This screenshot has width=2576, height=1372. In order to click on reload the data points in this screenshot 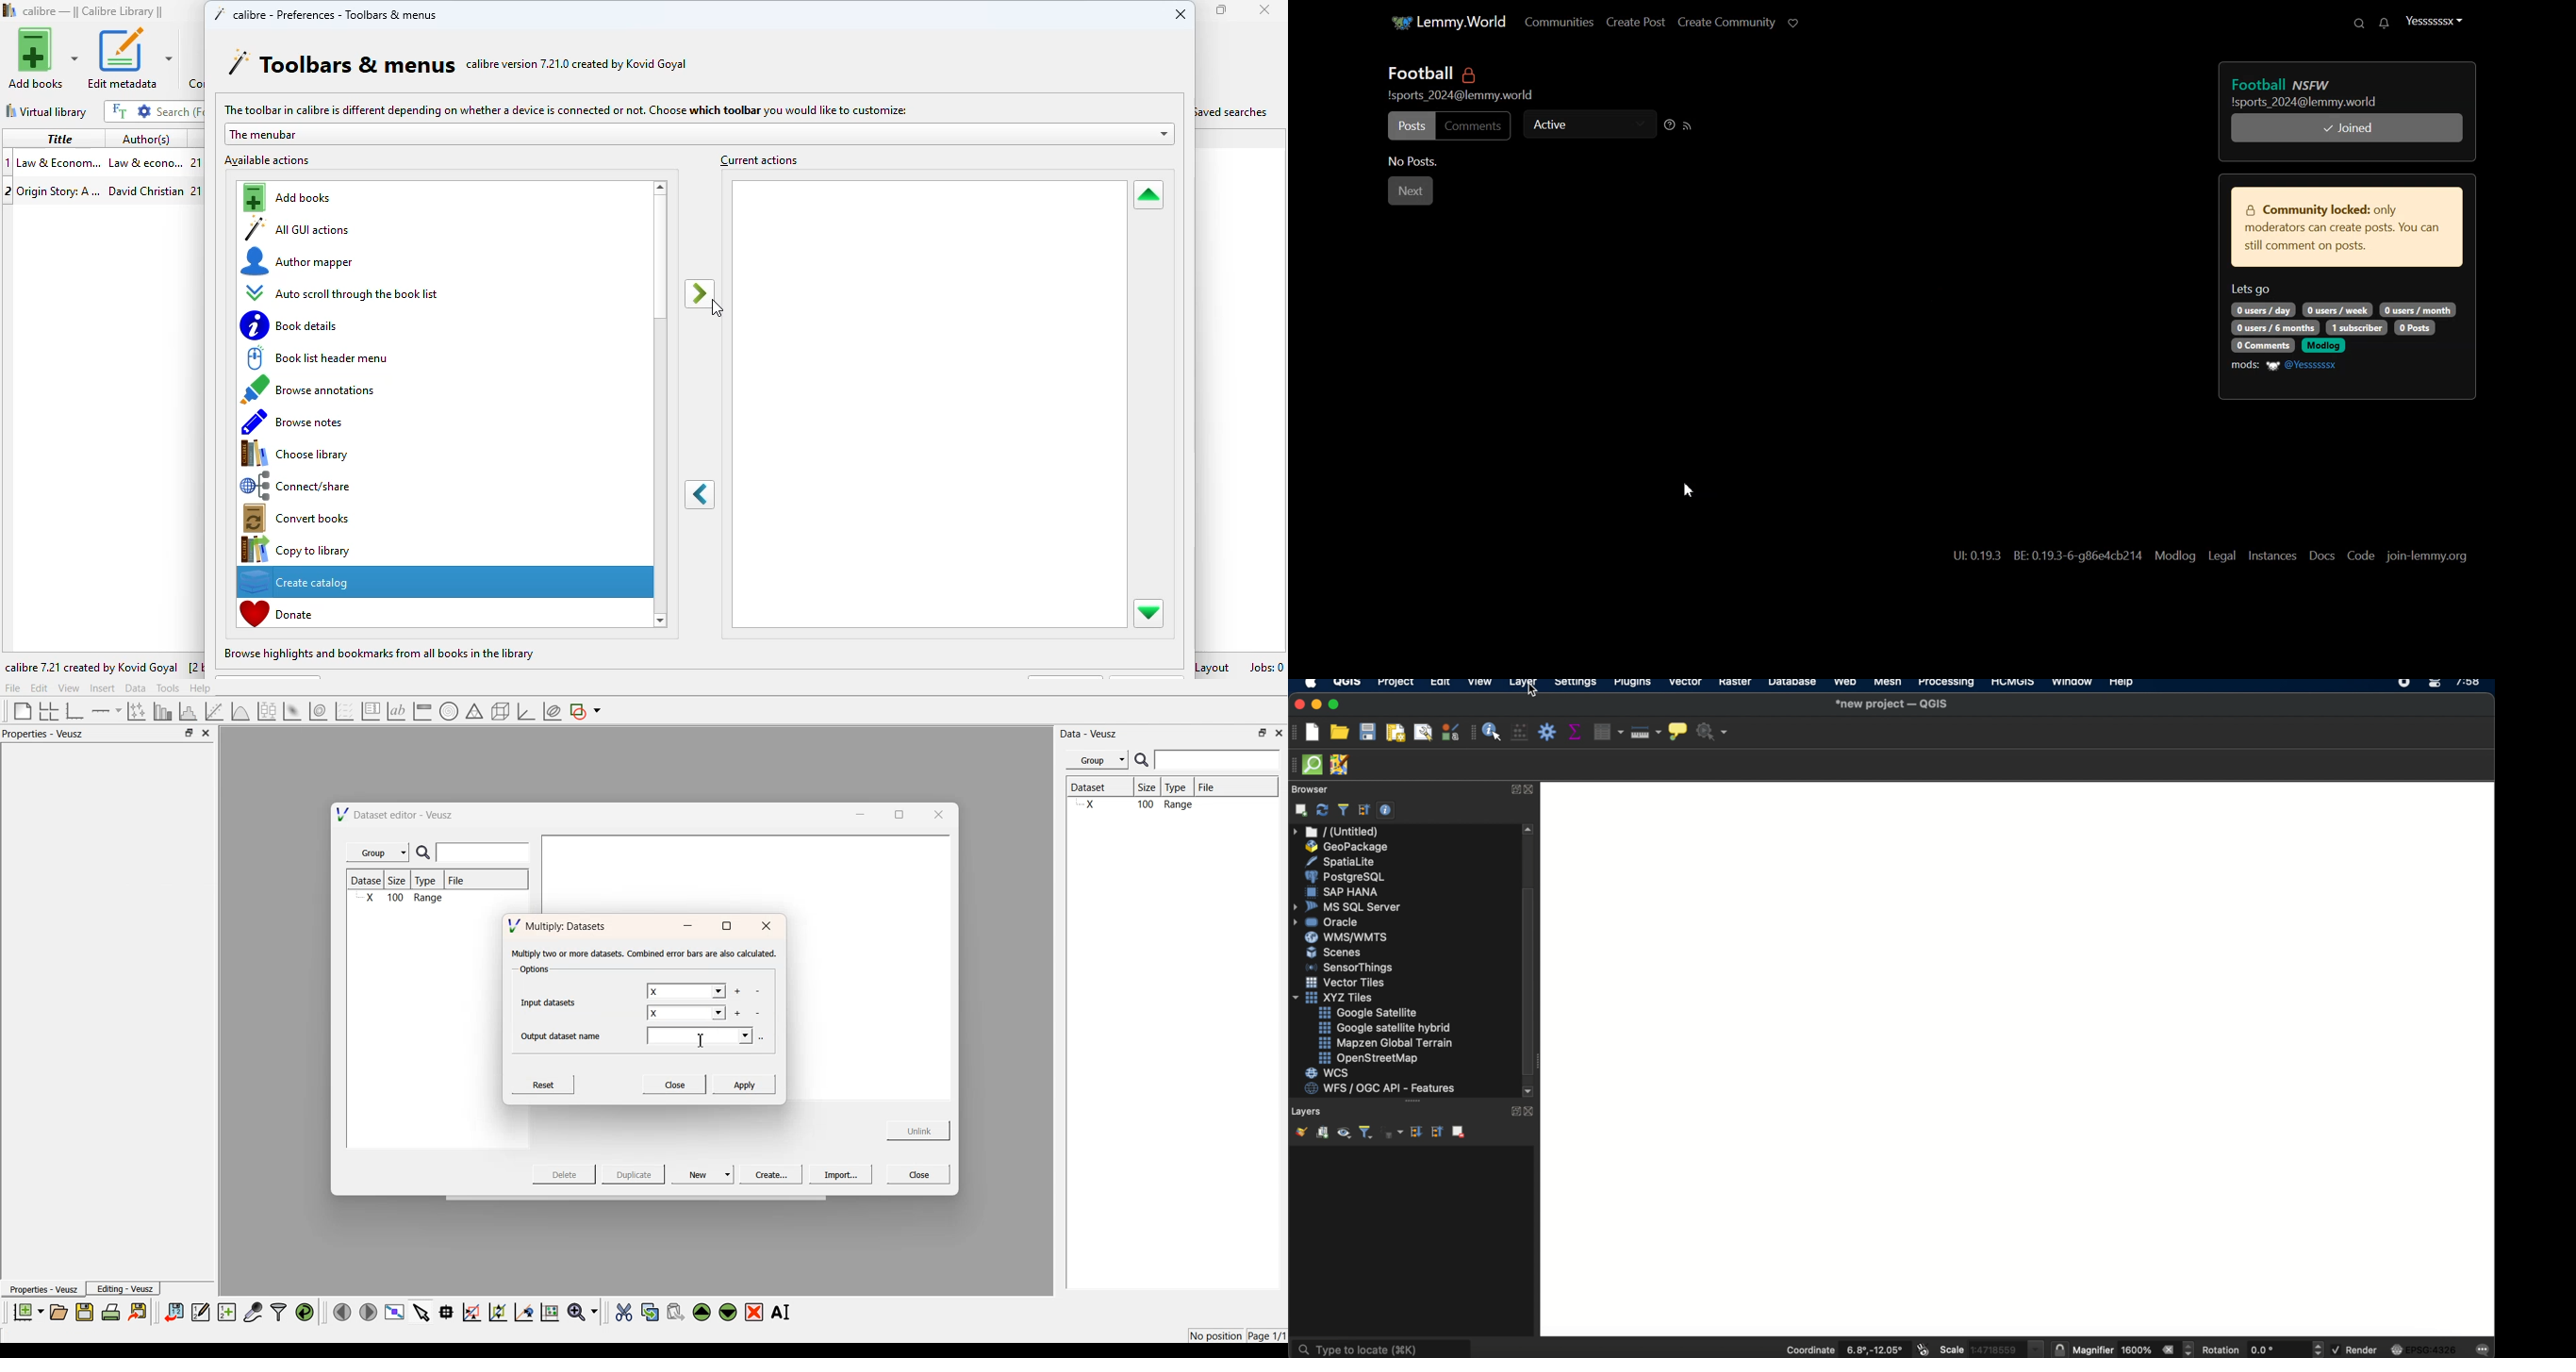, I will do `click(305, 1313)`.